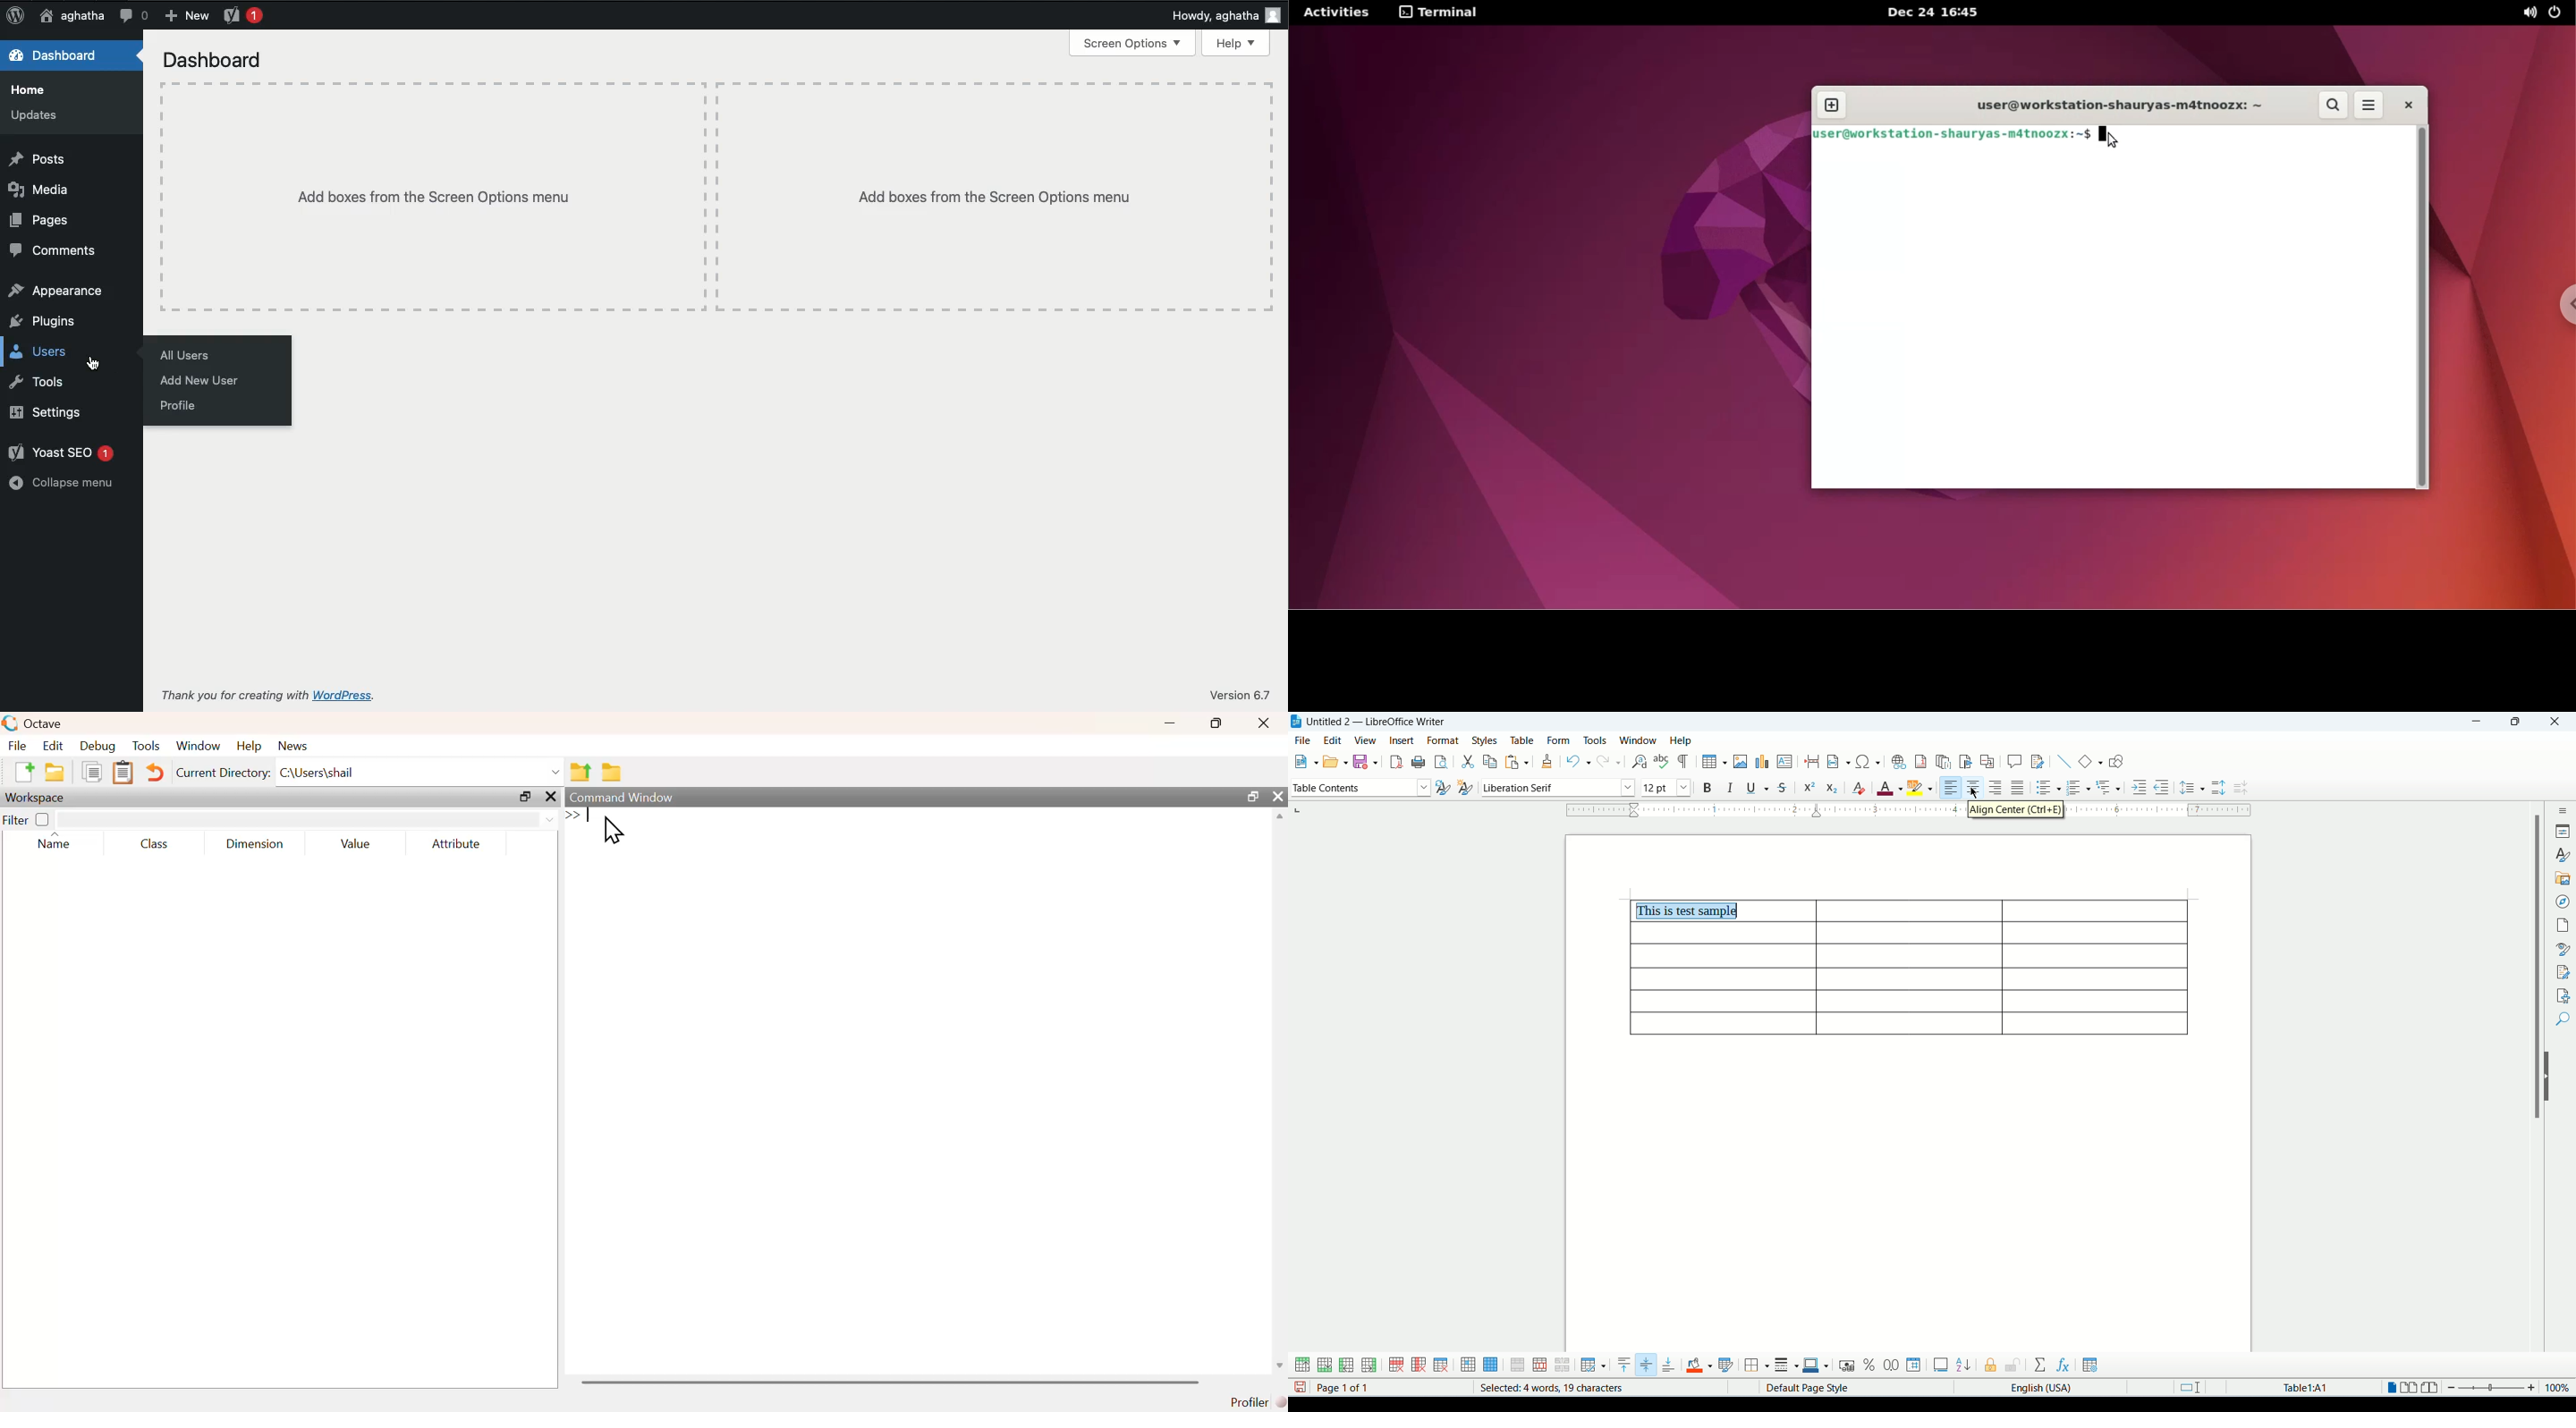 Image resolution: width=2576 pixels, height=1428 pixels. Describe the element at coordinates (1731, 788) in the screenshot. I see `italic` at that location.